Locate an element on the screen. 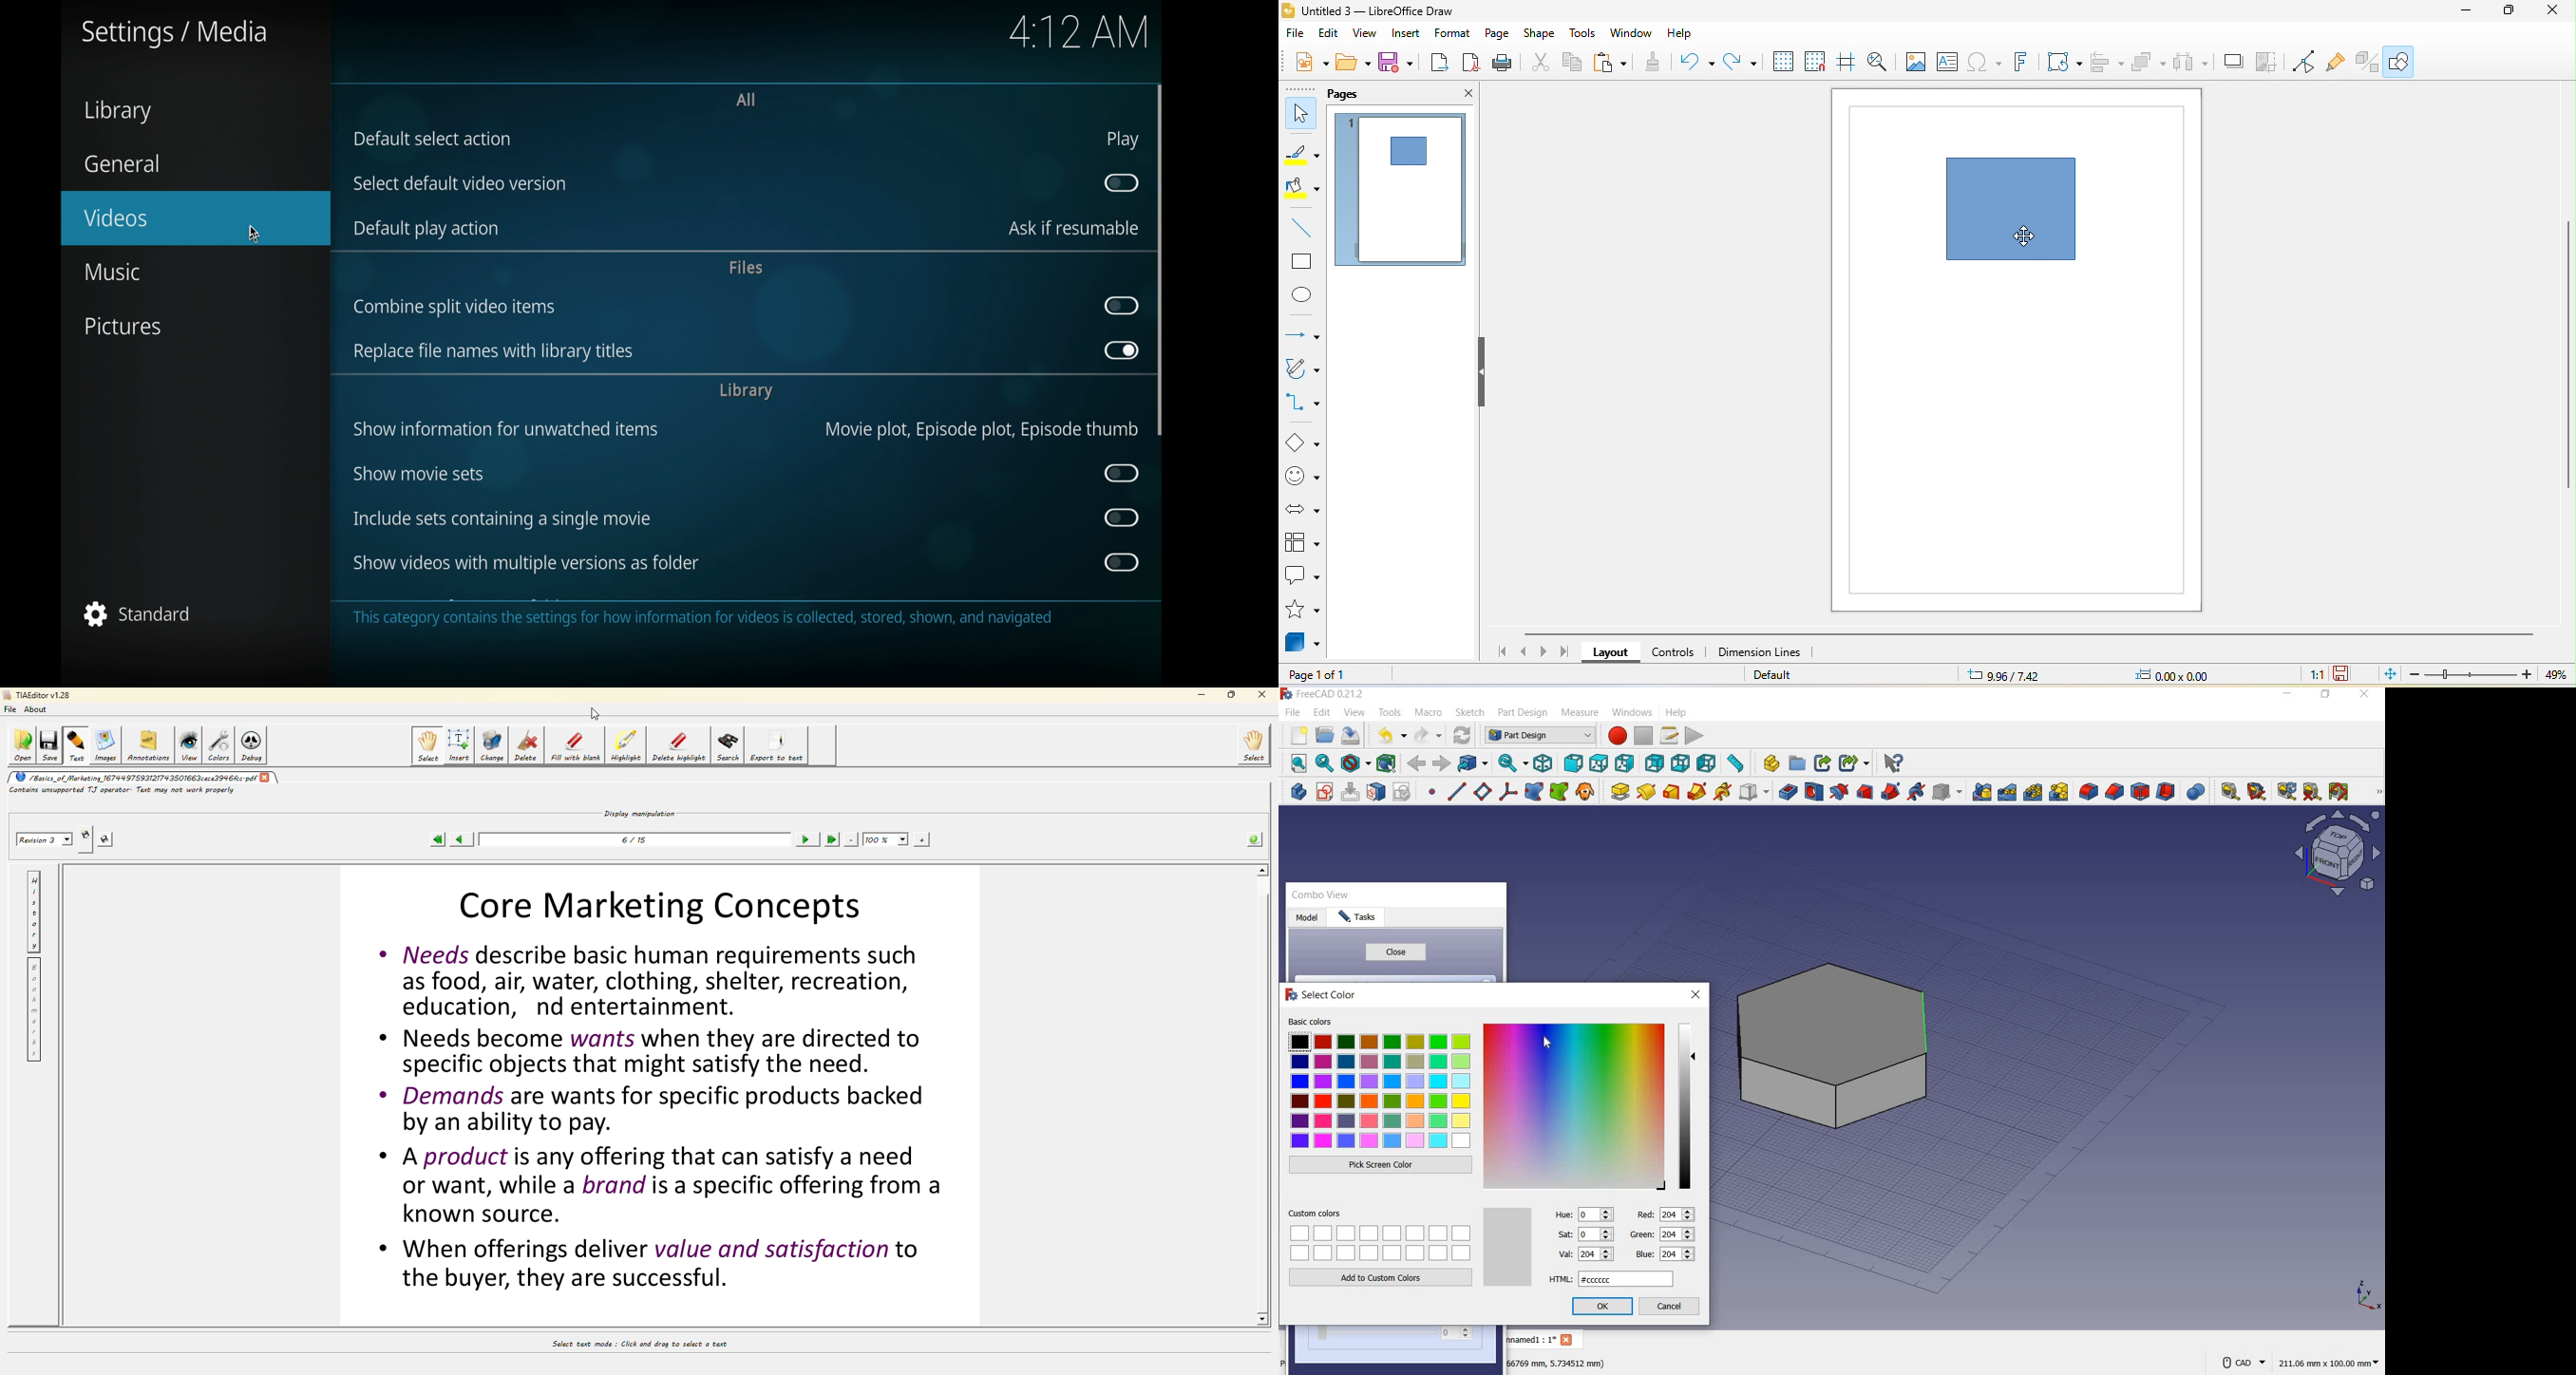  create MultiTransform is located at coordinates (2059, 792).